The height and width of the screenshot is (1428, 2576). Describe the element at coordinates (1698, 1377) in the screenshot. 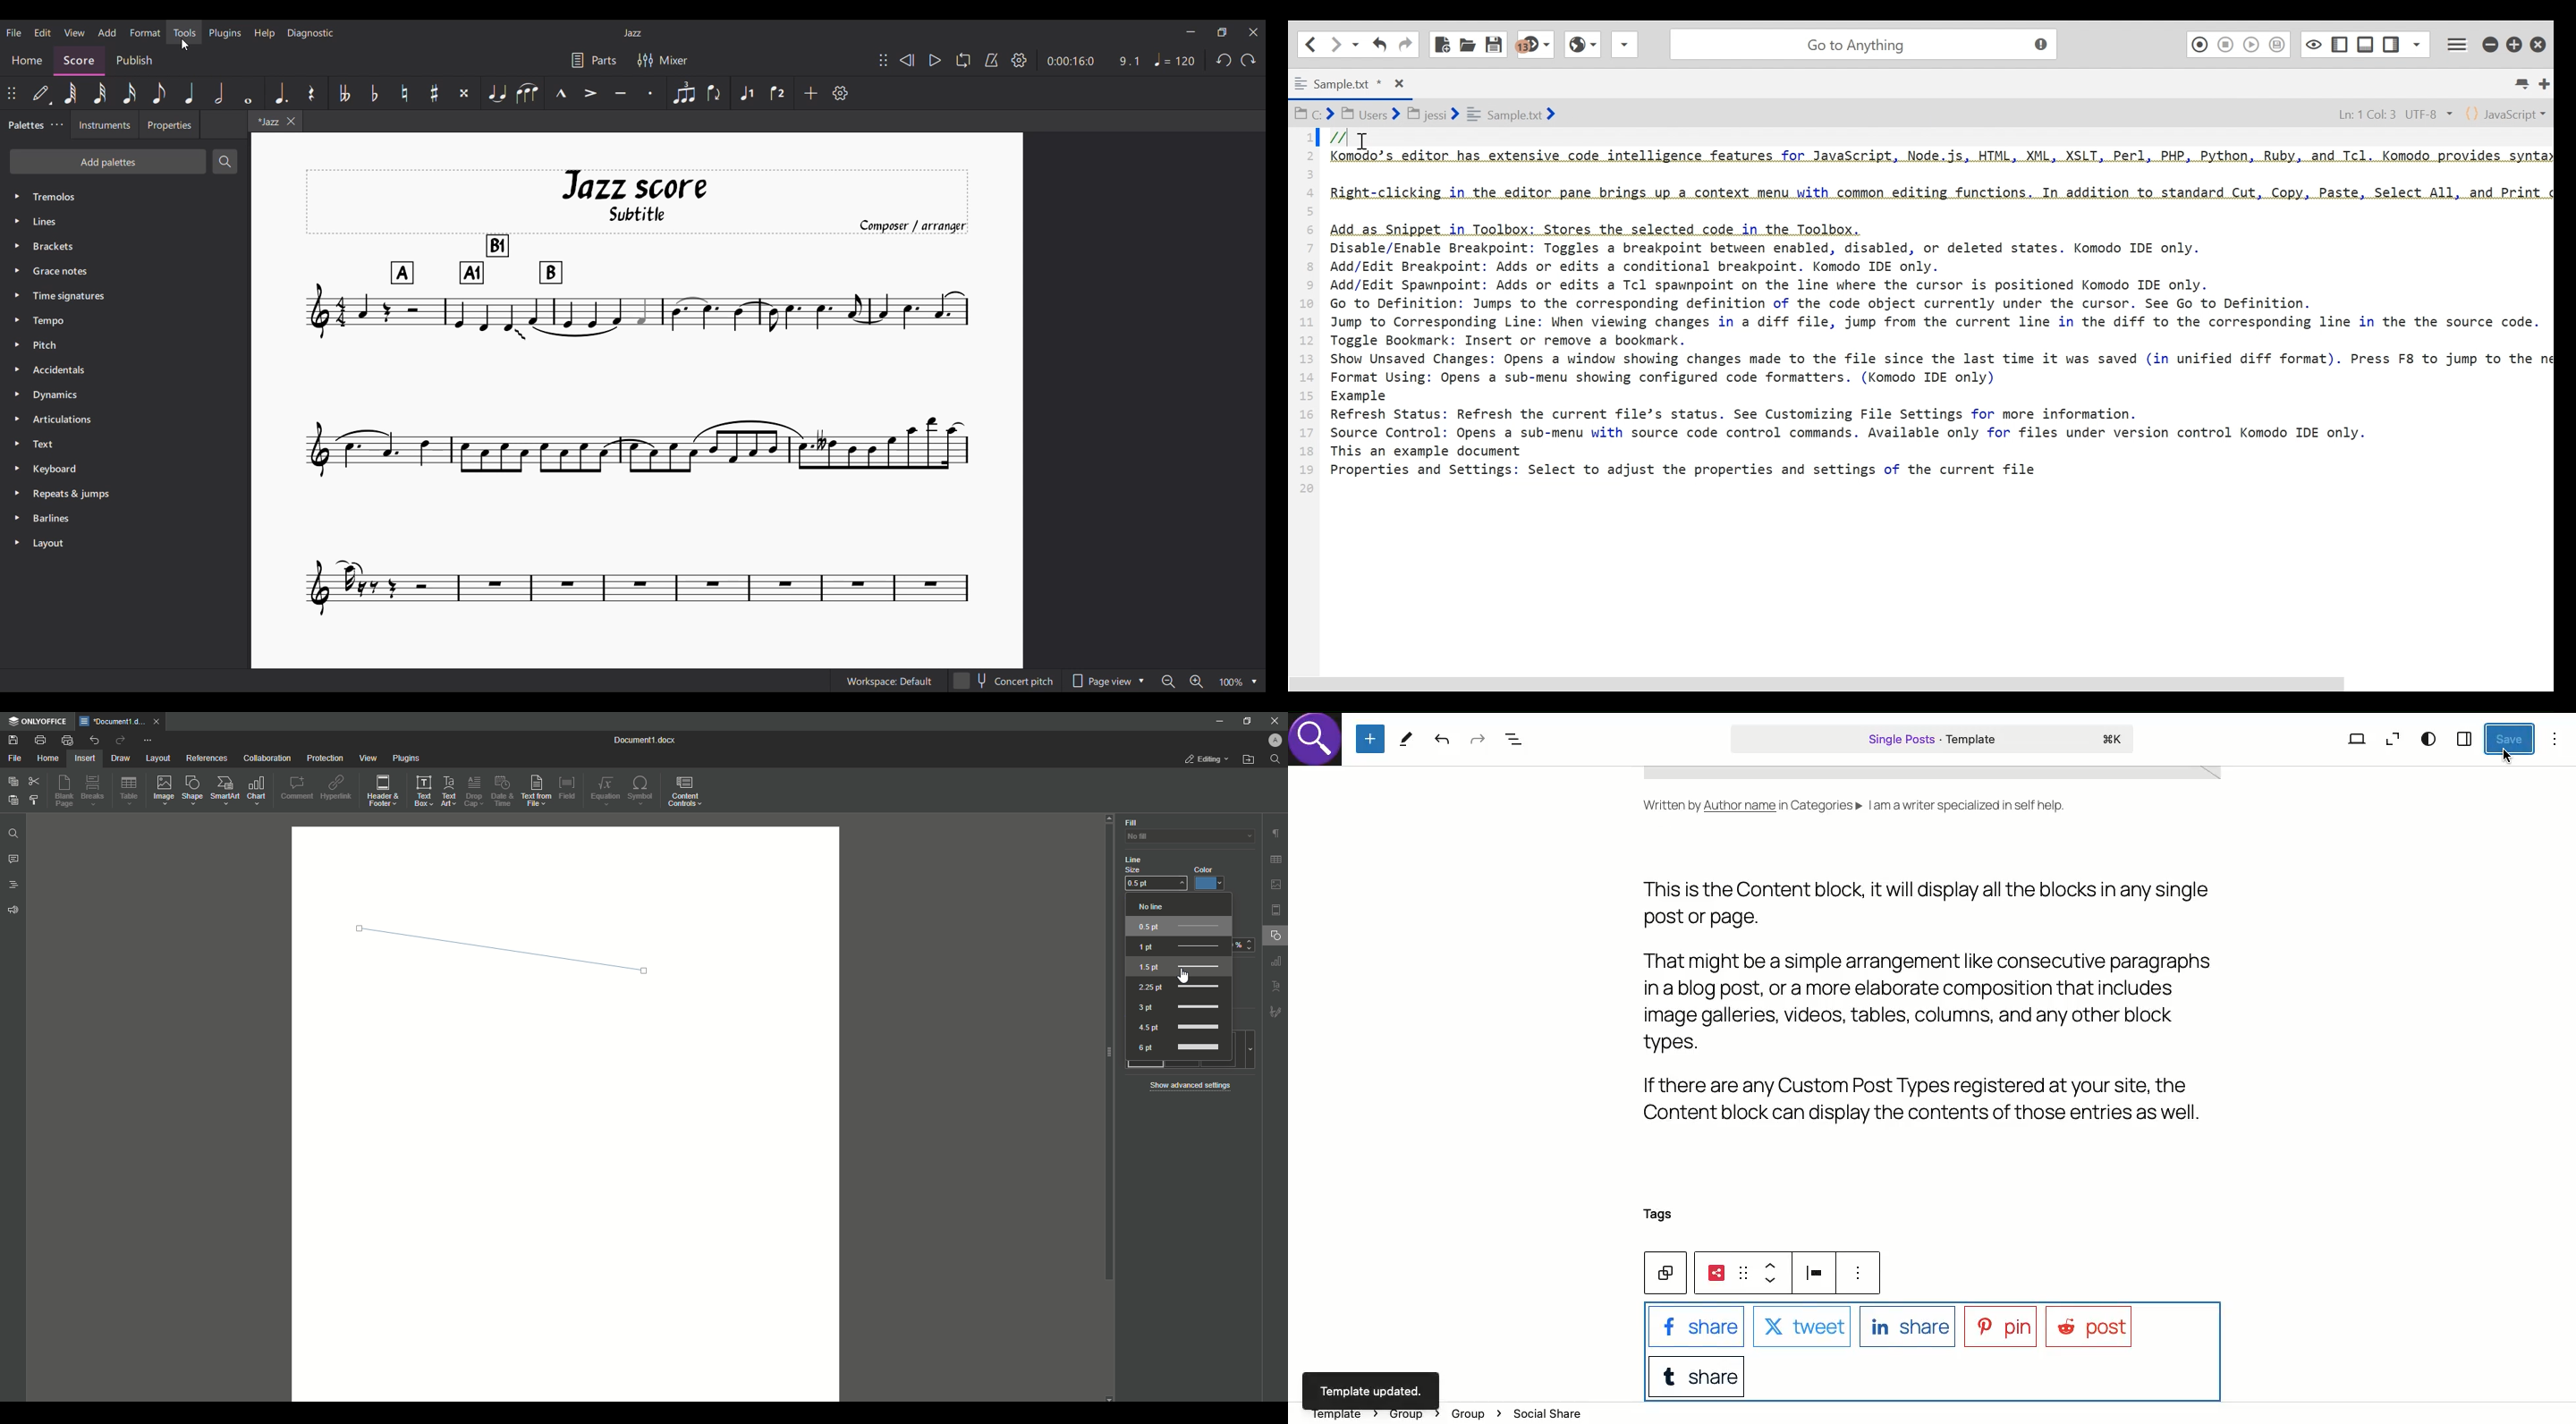

I see `Tumble` at that location.